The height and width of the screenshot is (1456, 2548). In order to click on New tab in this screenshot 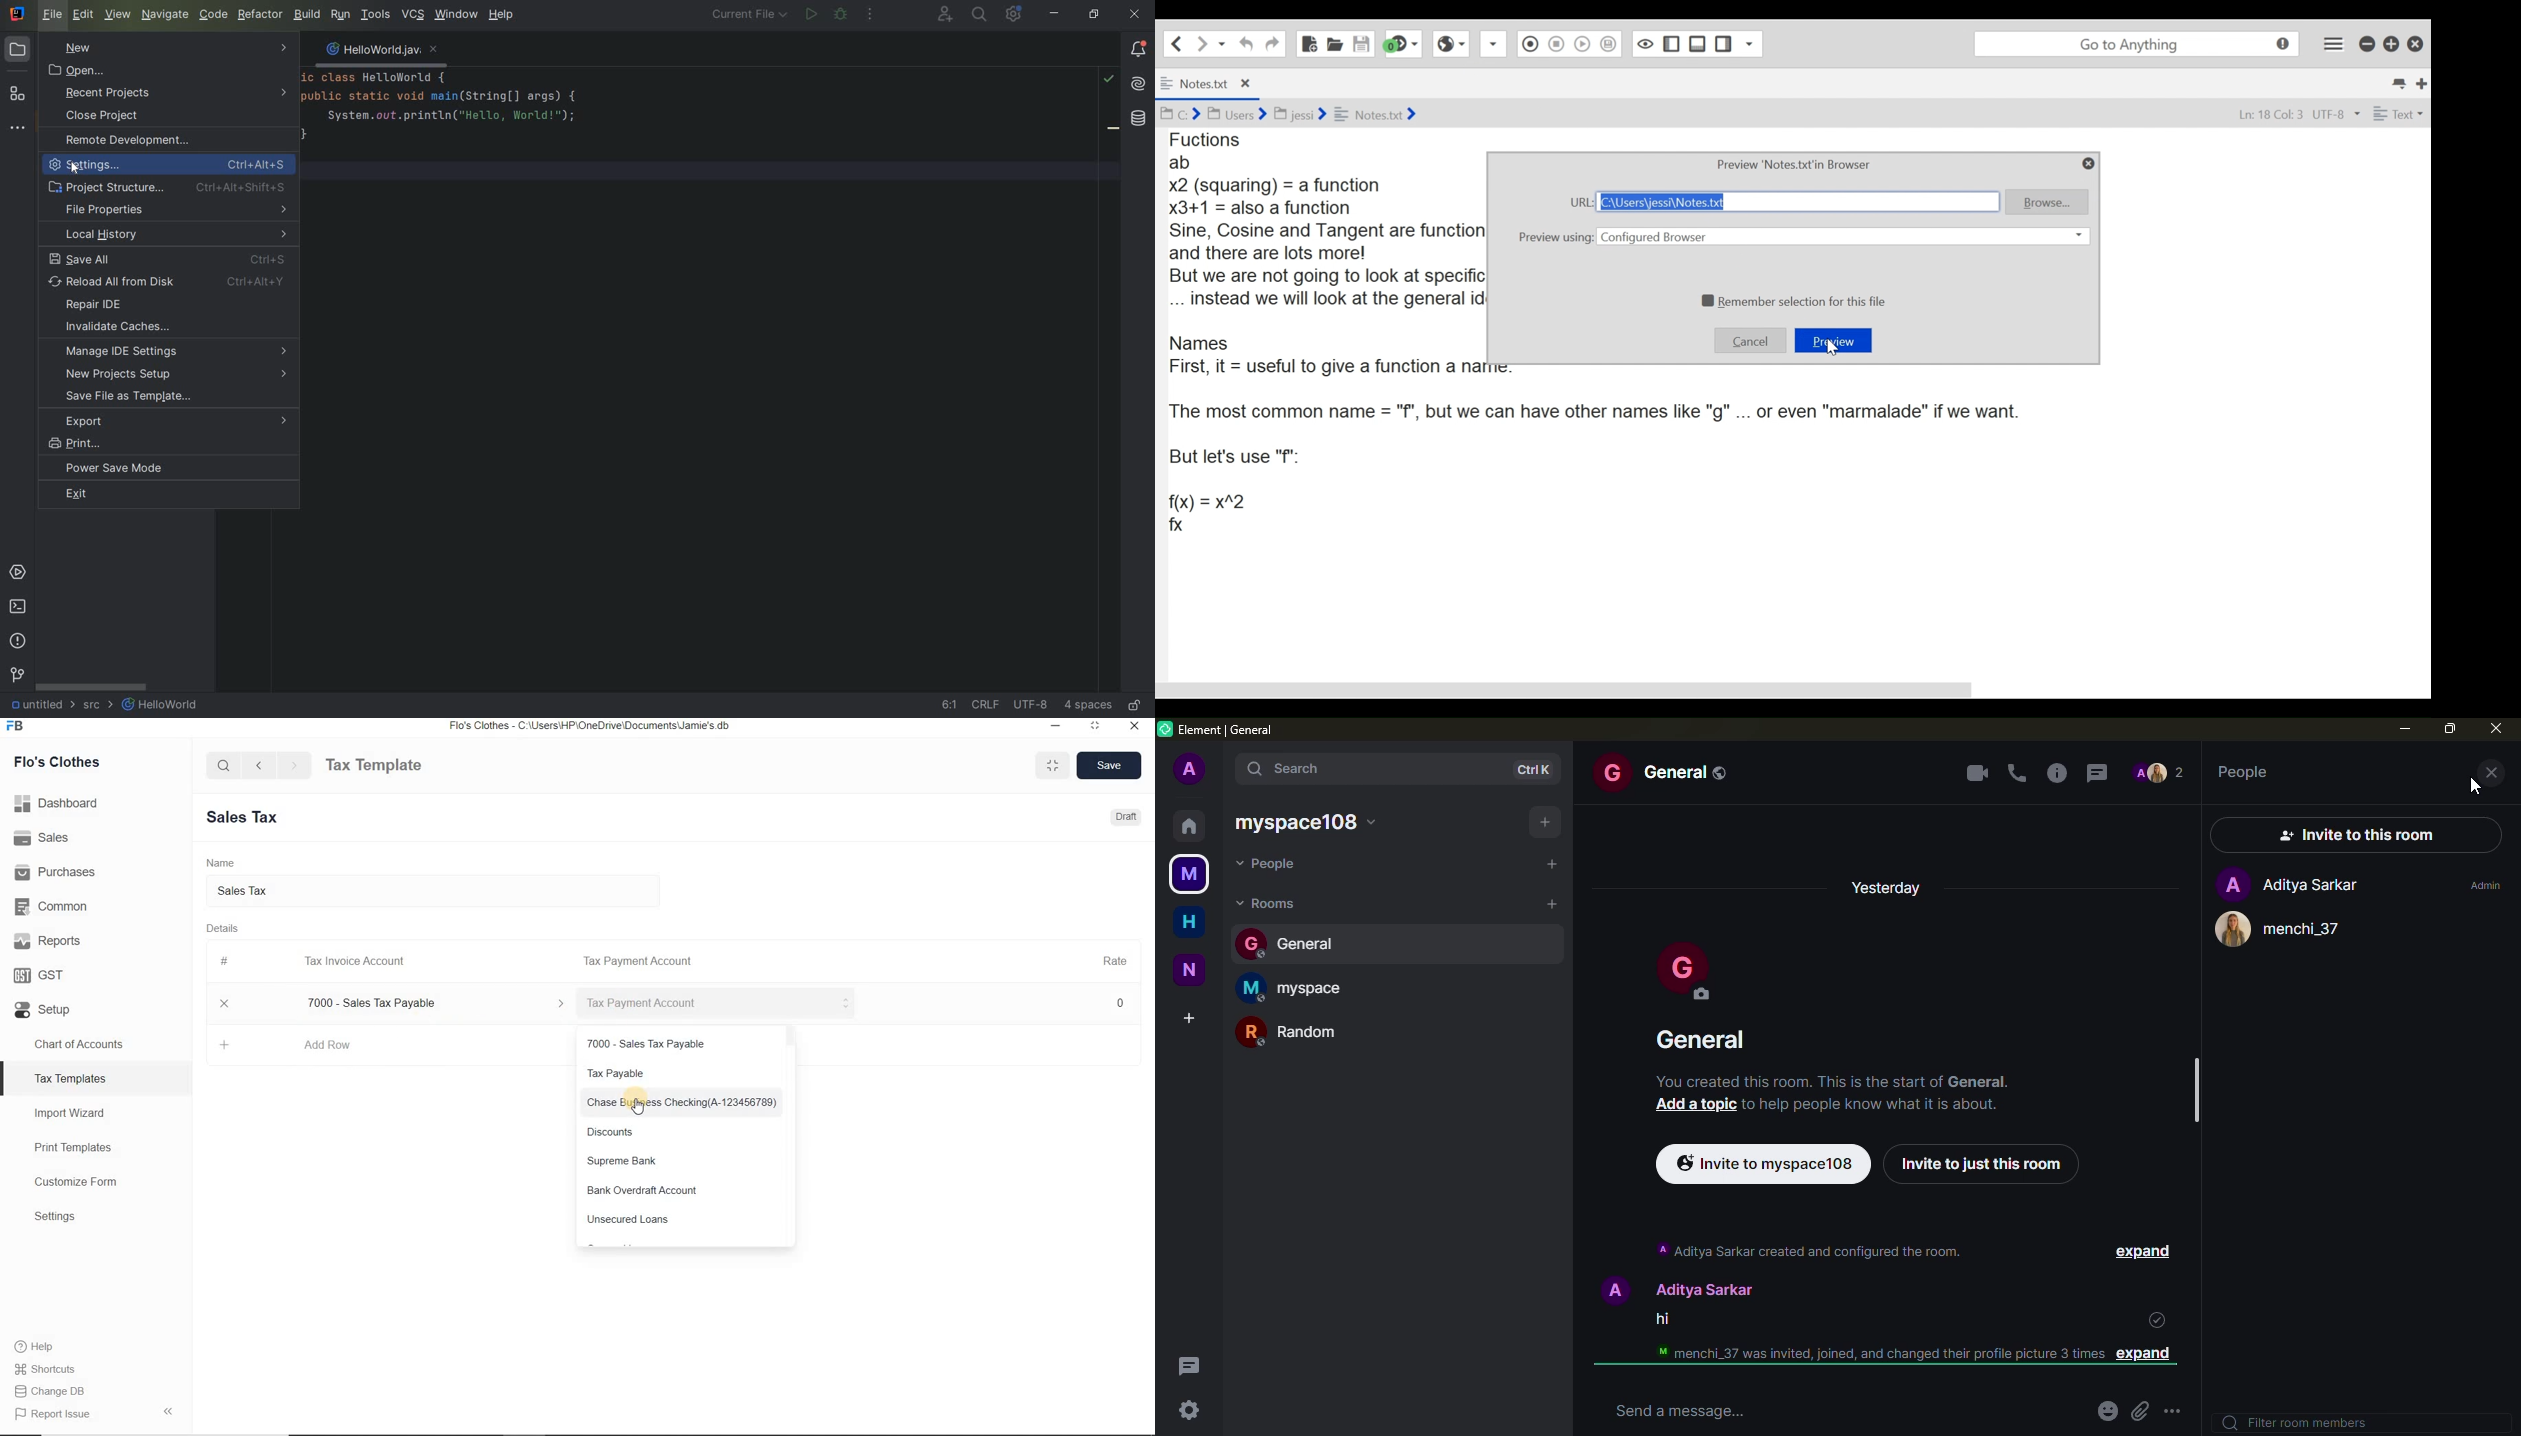, I will do `click(2419, 82)`.